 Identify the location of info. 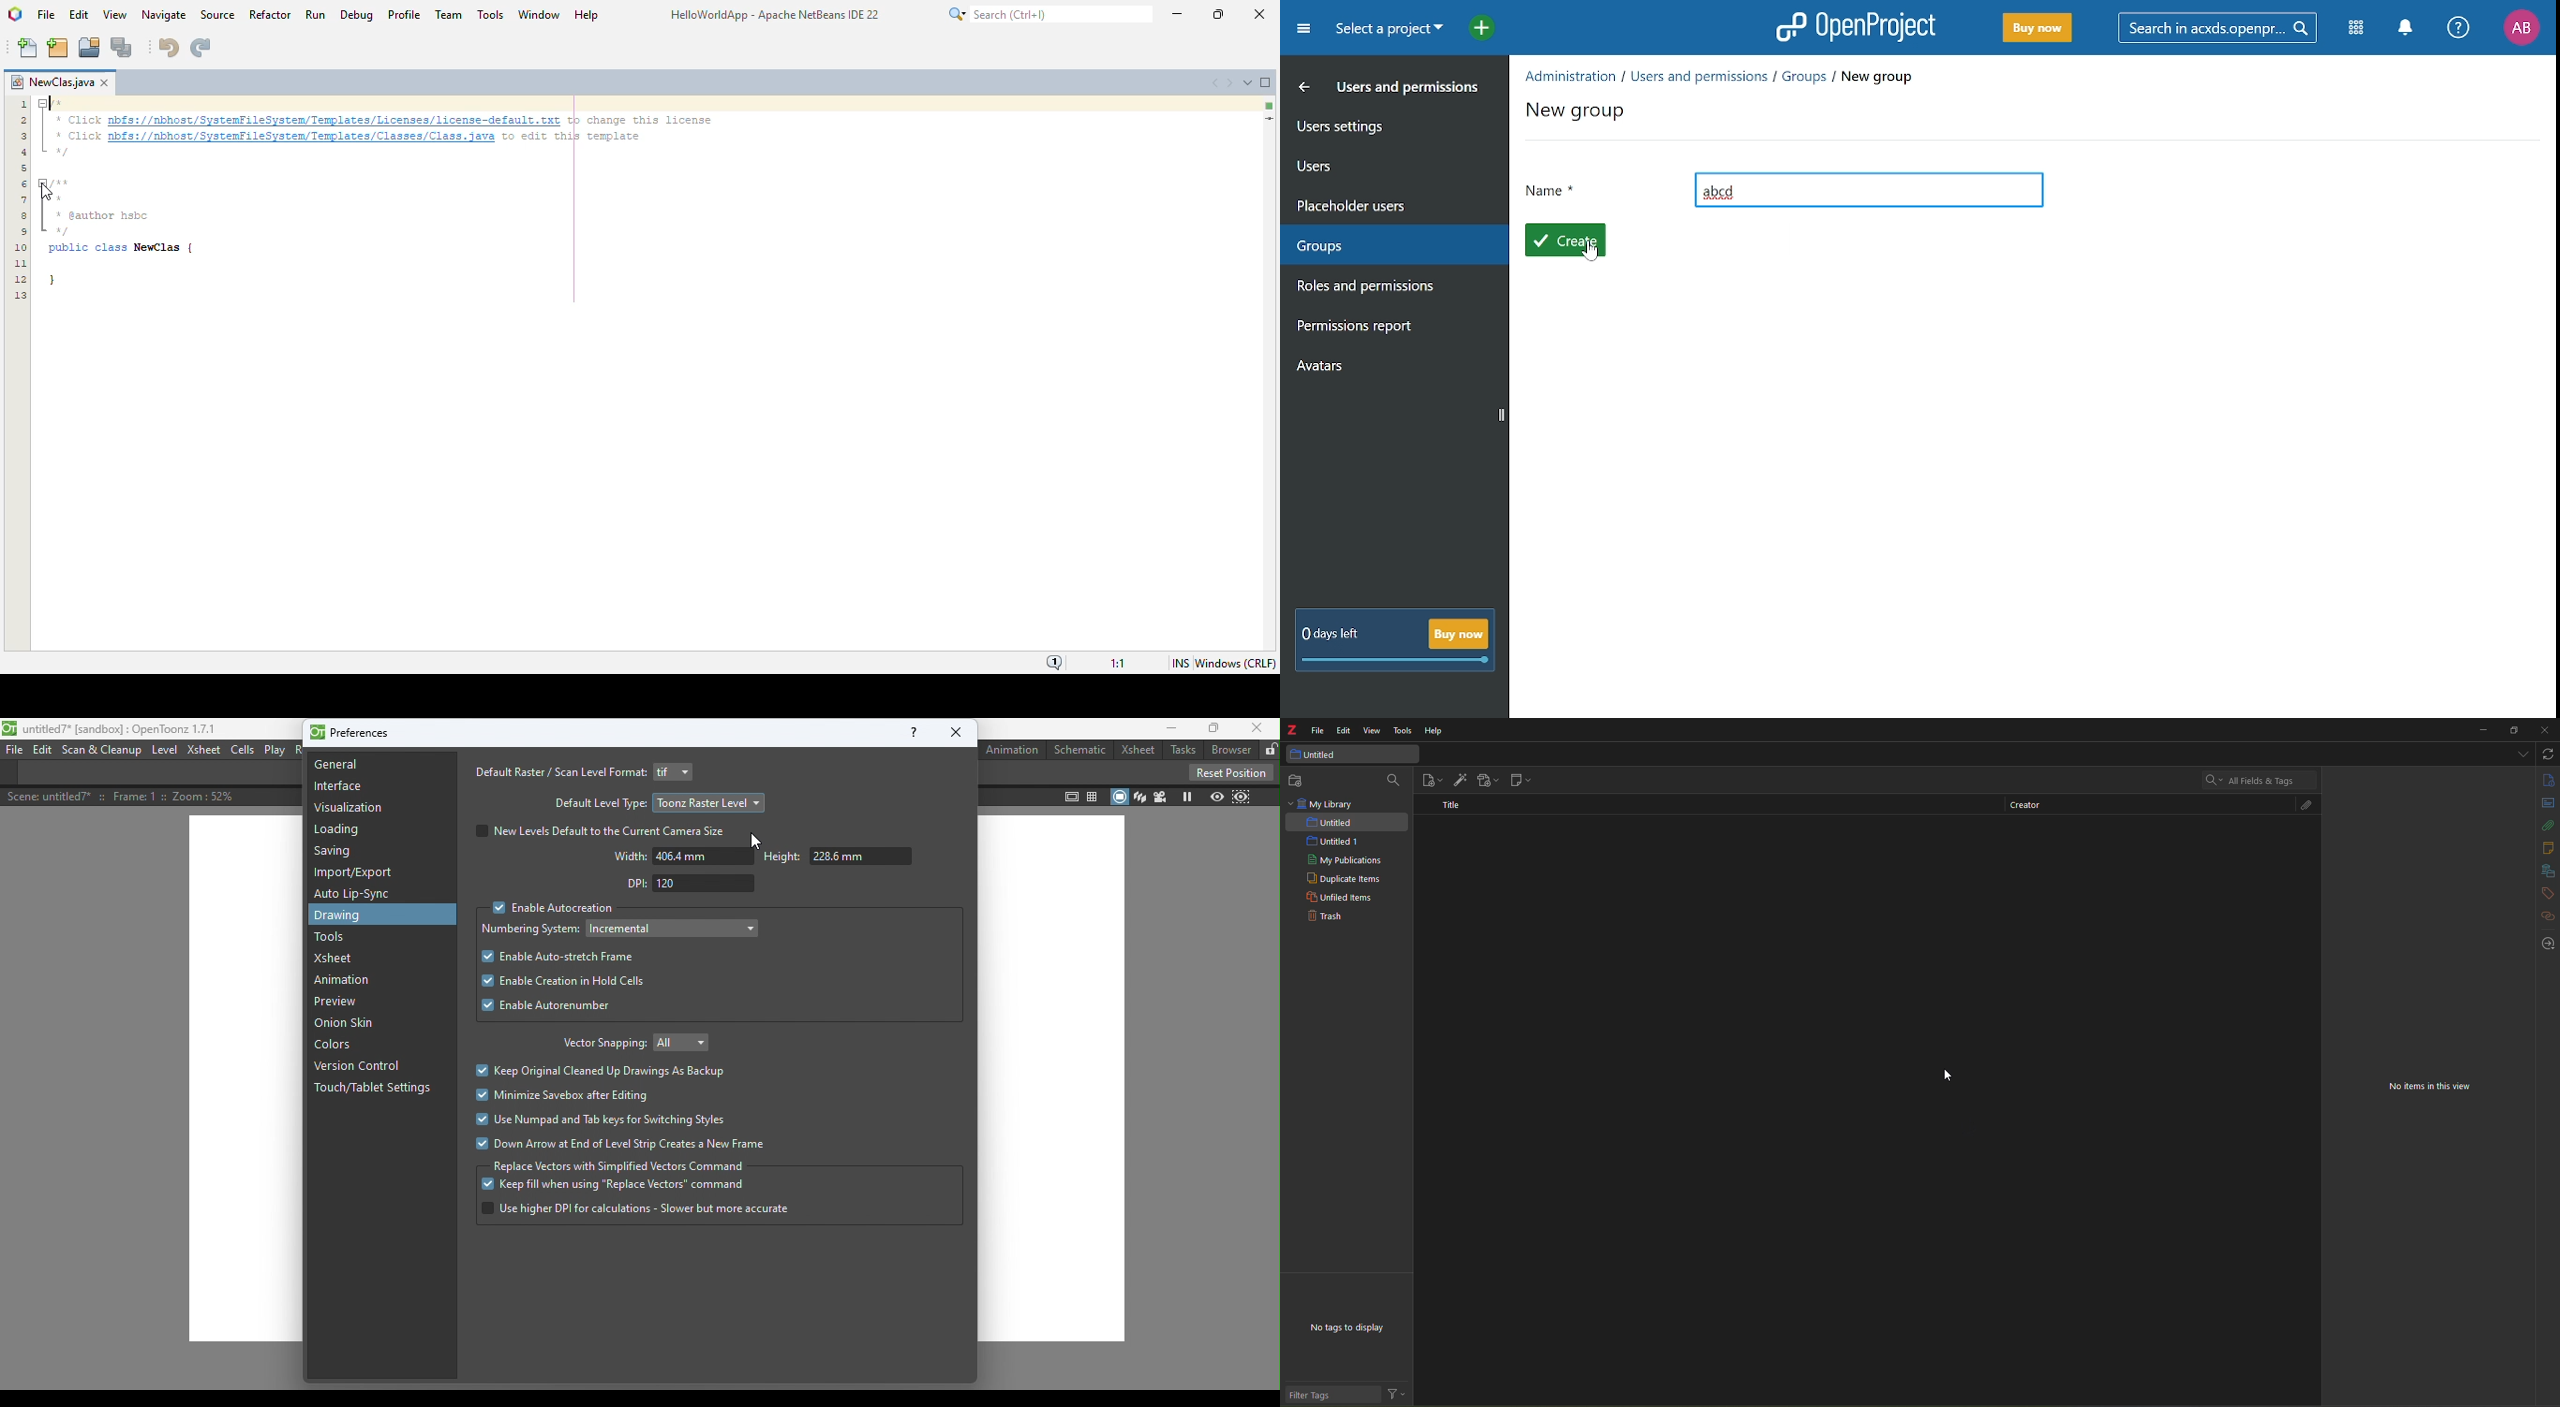
(2343, 805).